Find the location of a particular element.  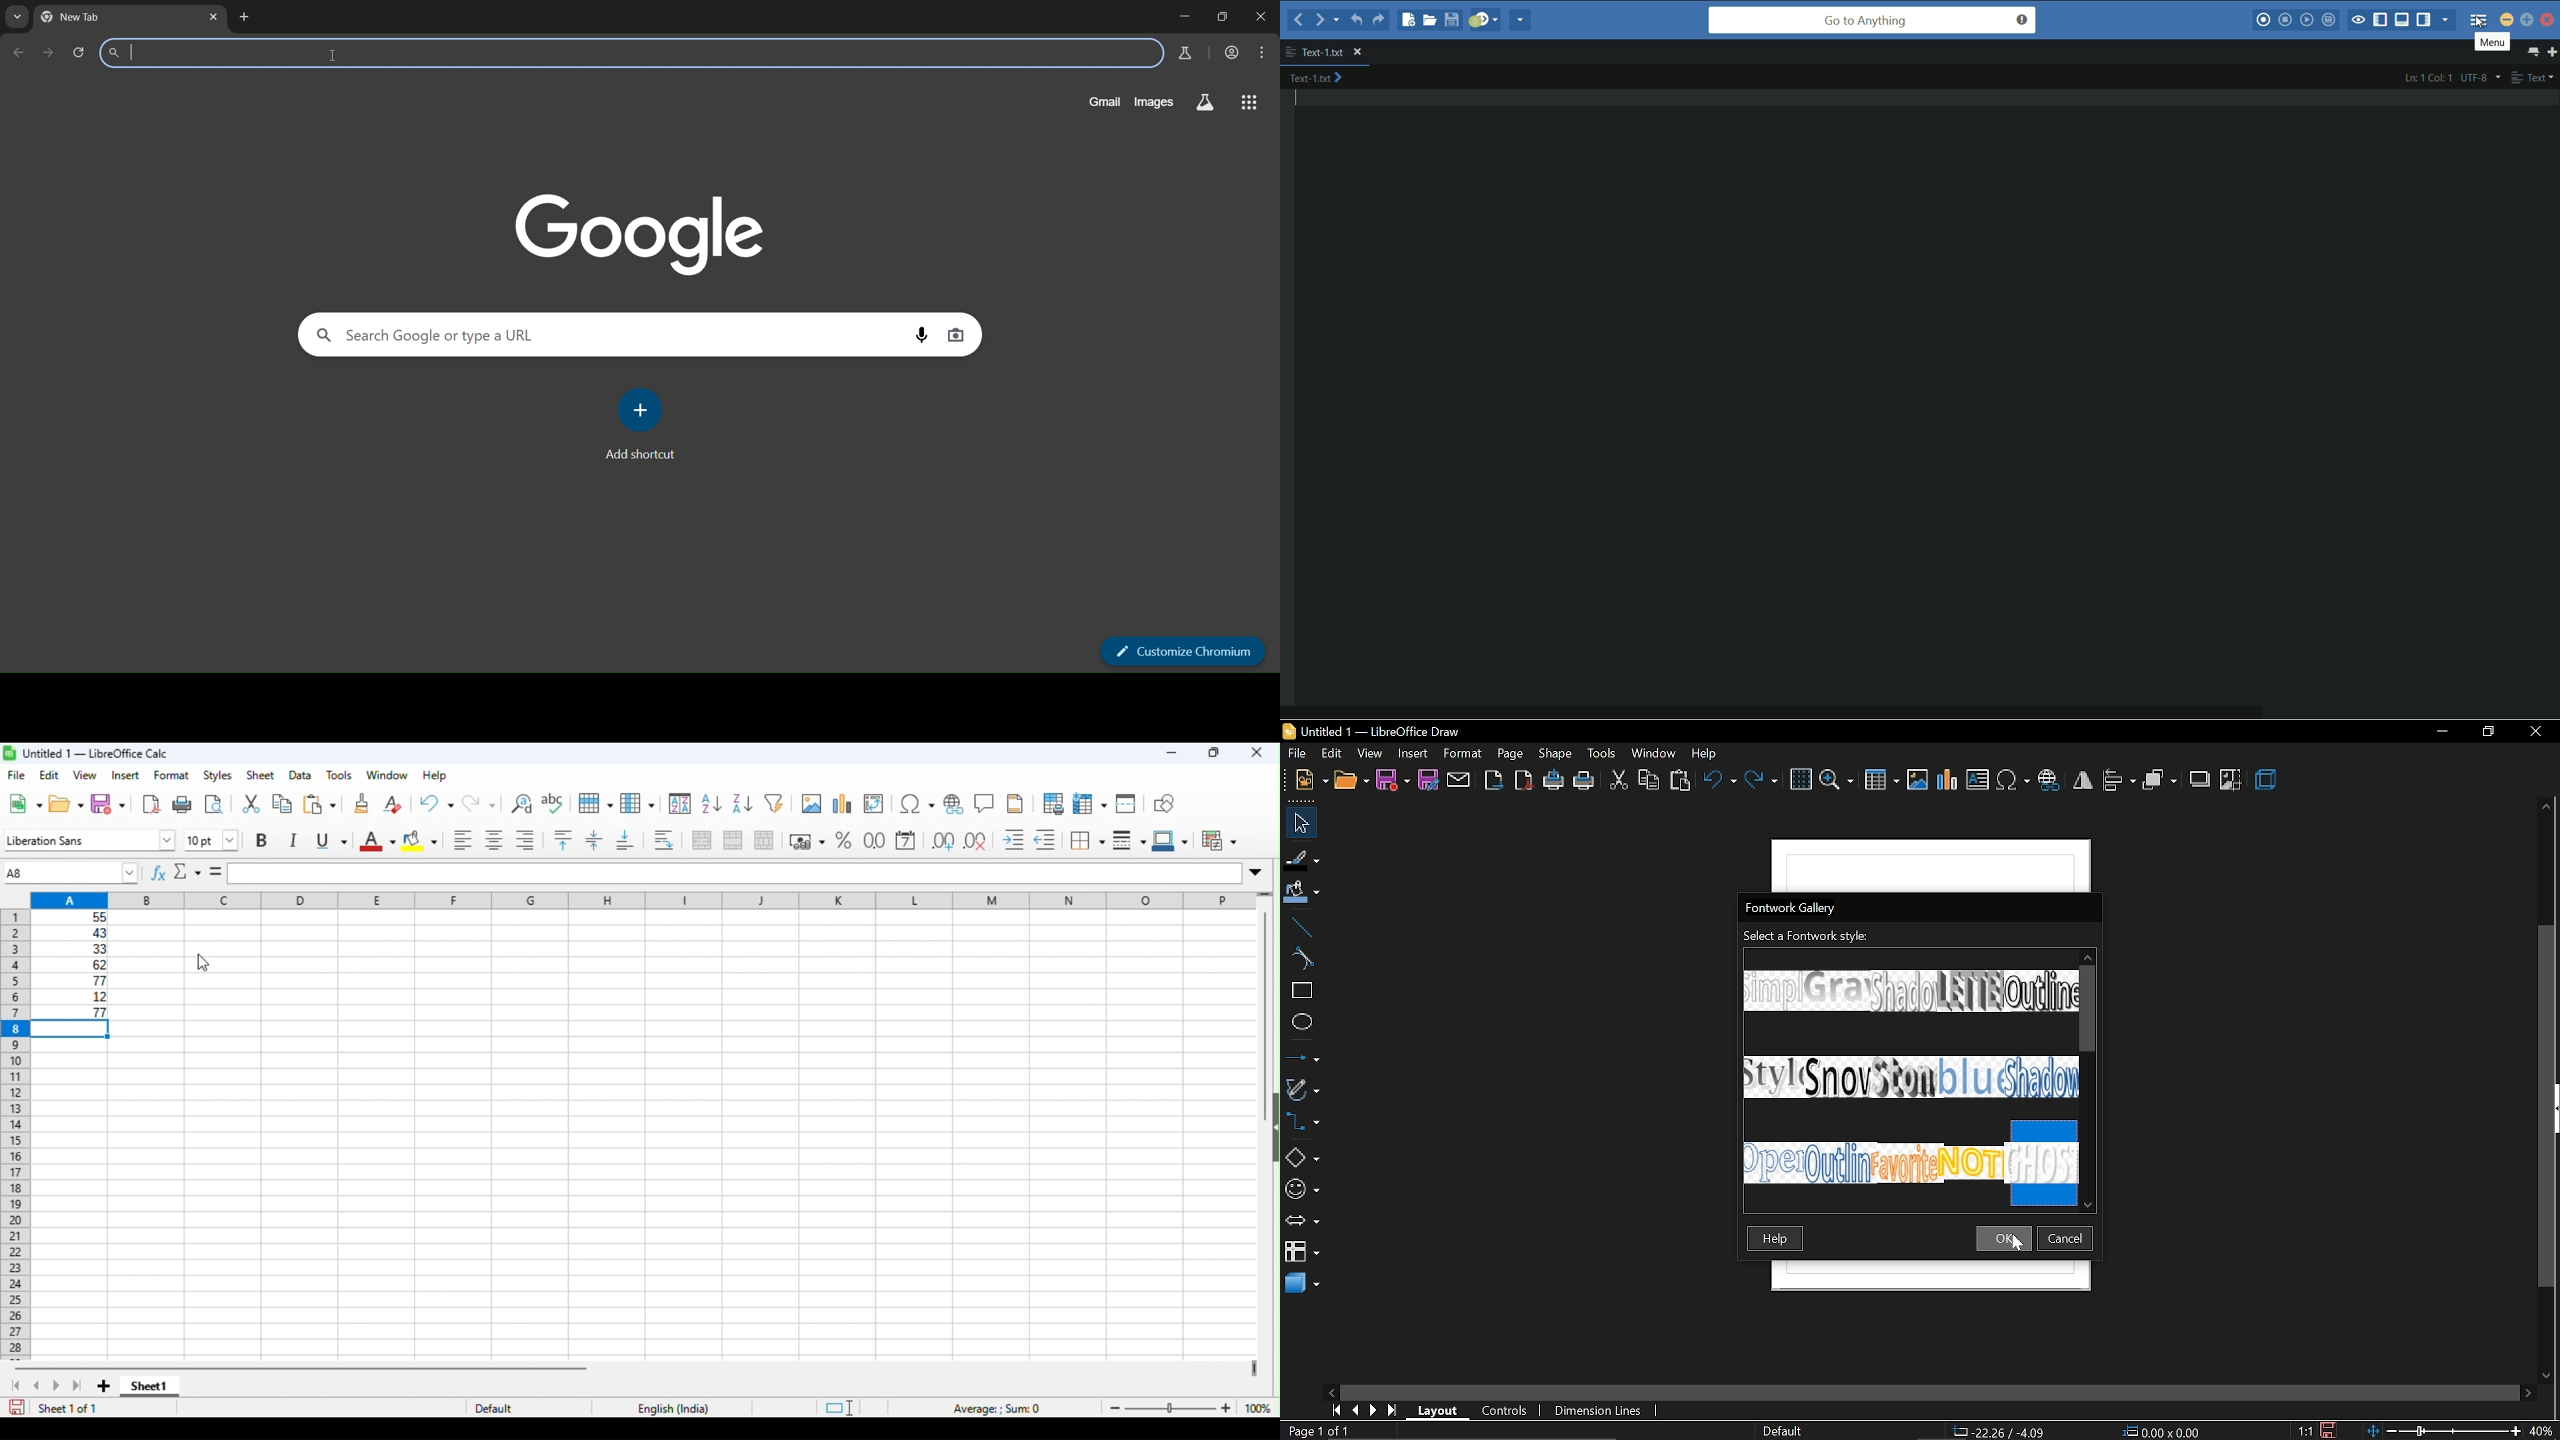

ok is located at coordinates (2006, 1237).